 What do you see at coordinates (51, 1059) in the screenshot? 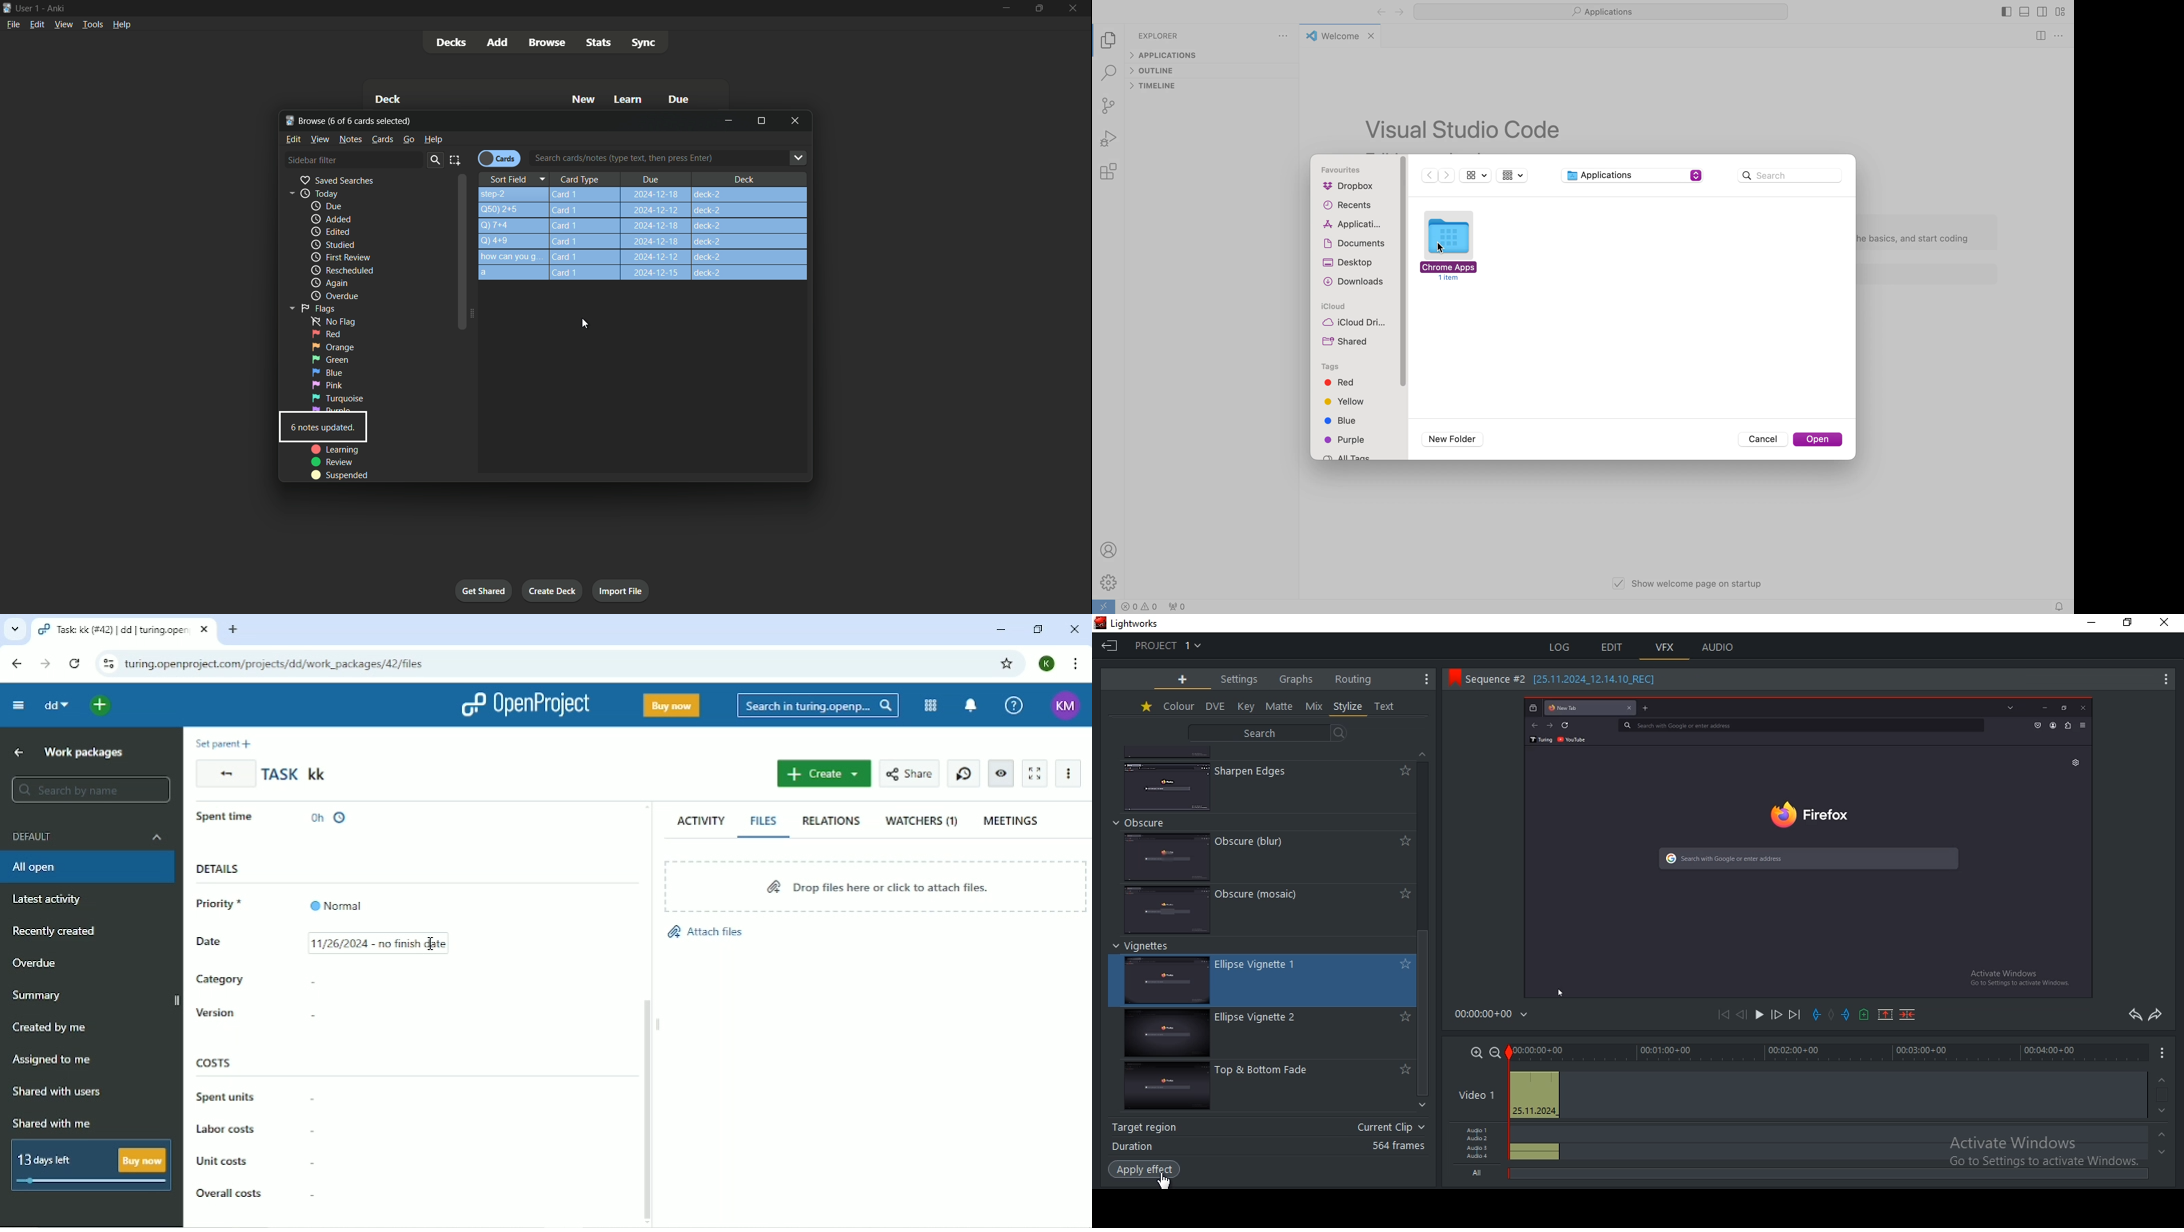
I see `Assigned to me` at bounding box center [51, 1059].